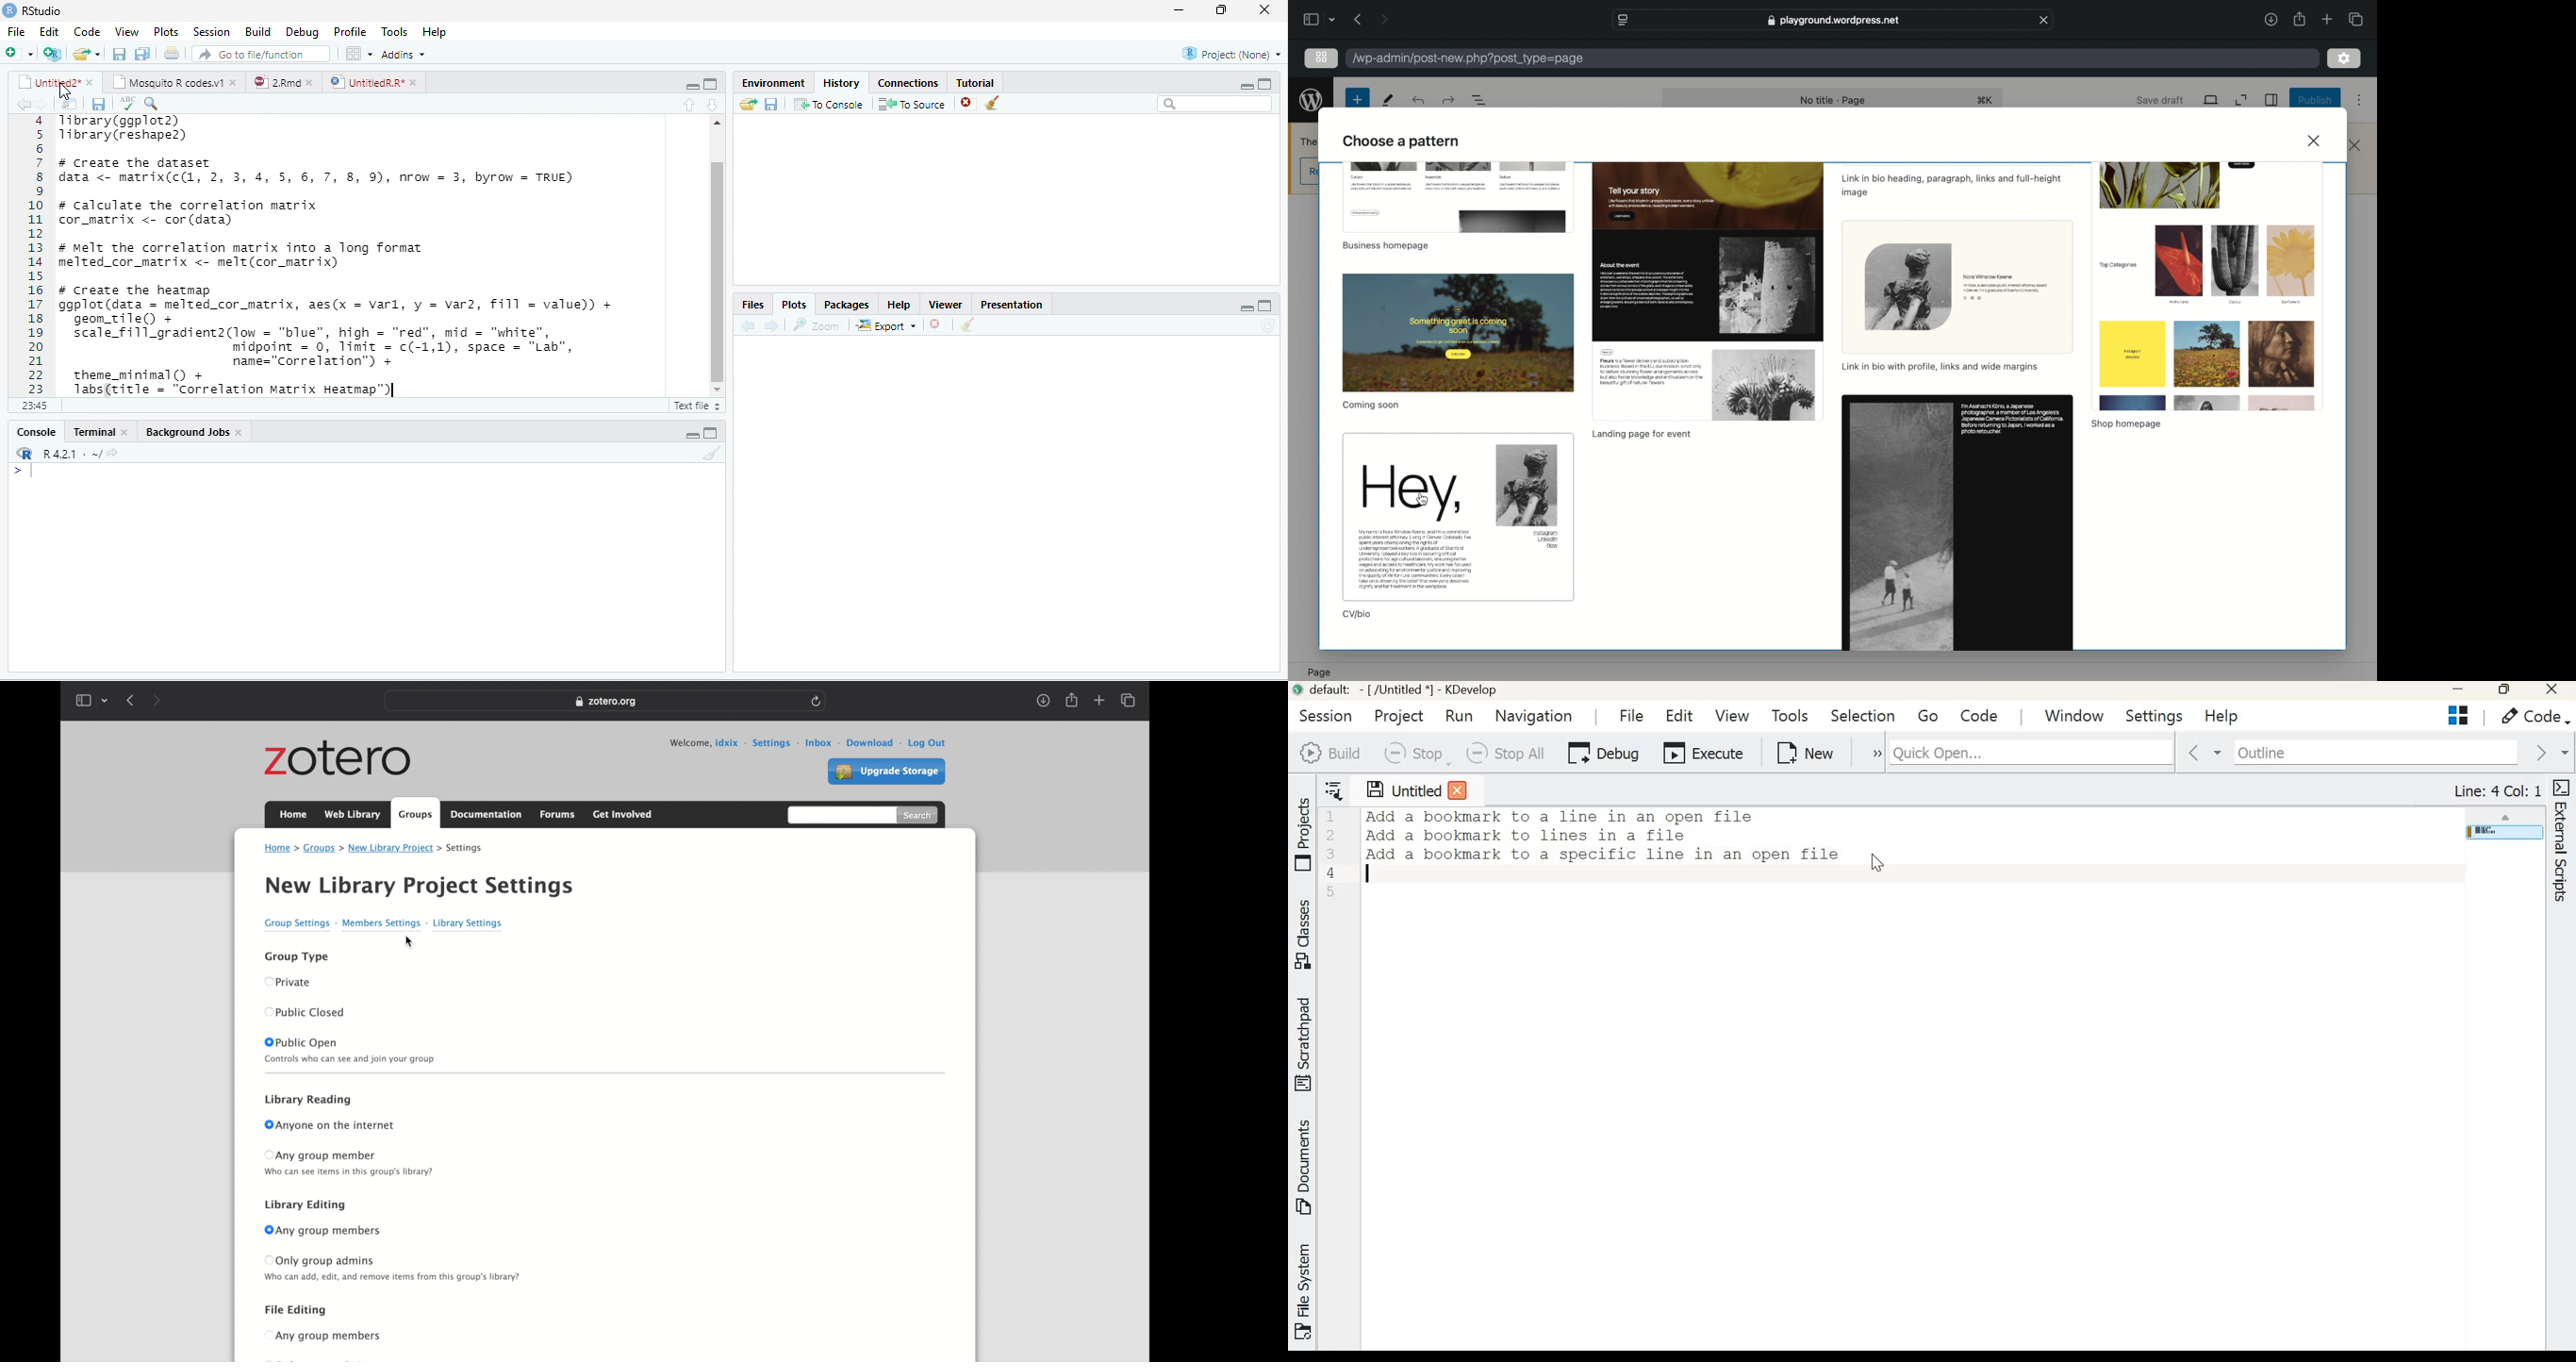  Describe the element at coordinates (906, 81) in the screenshot. I see `connections` at that location.